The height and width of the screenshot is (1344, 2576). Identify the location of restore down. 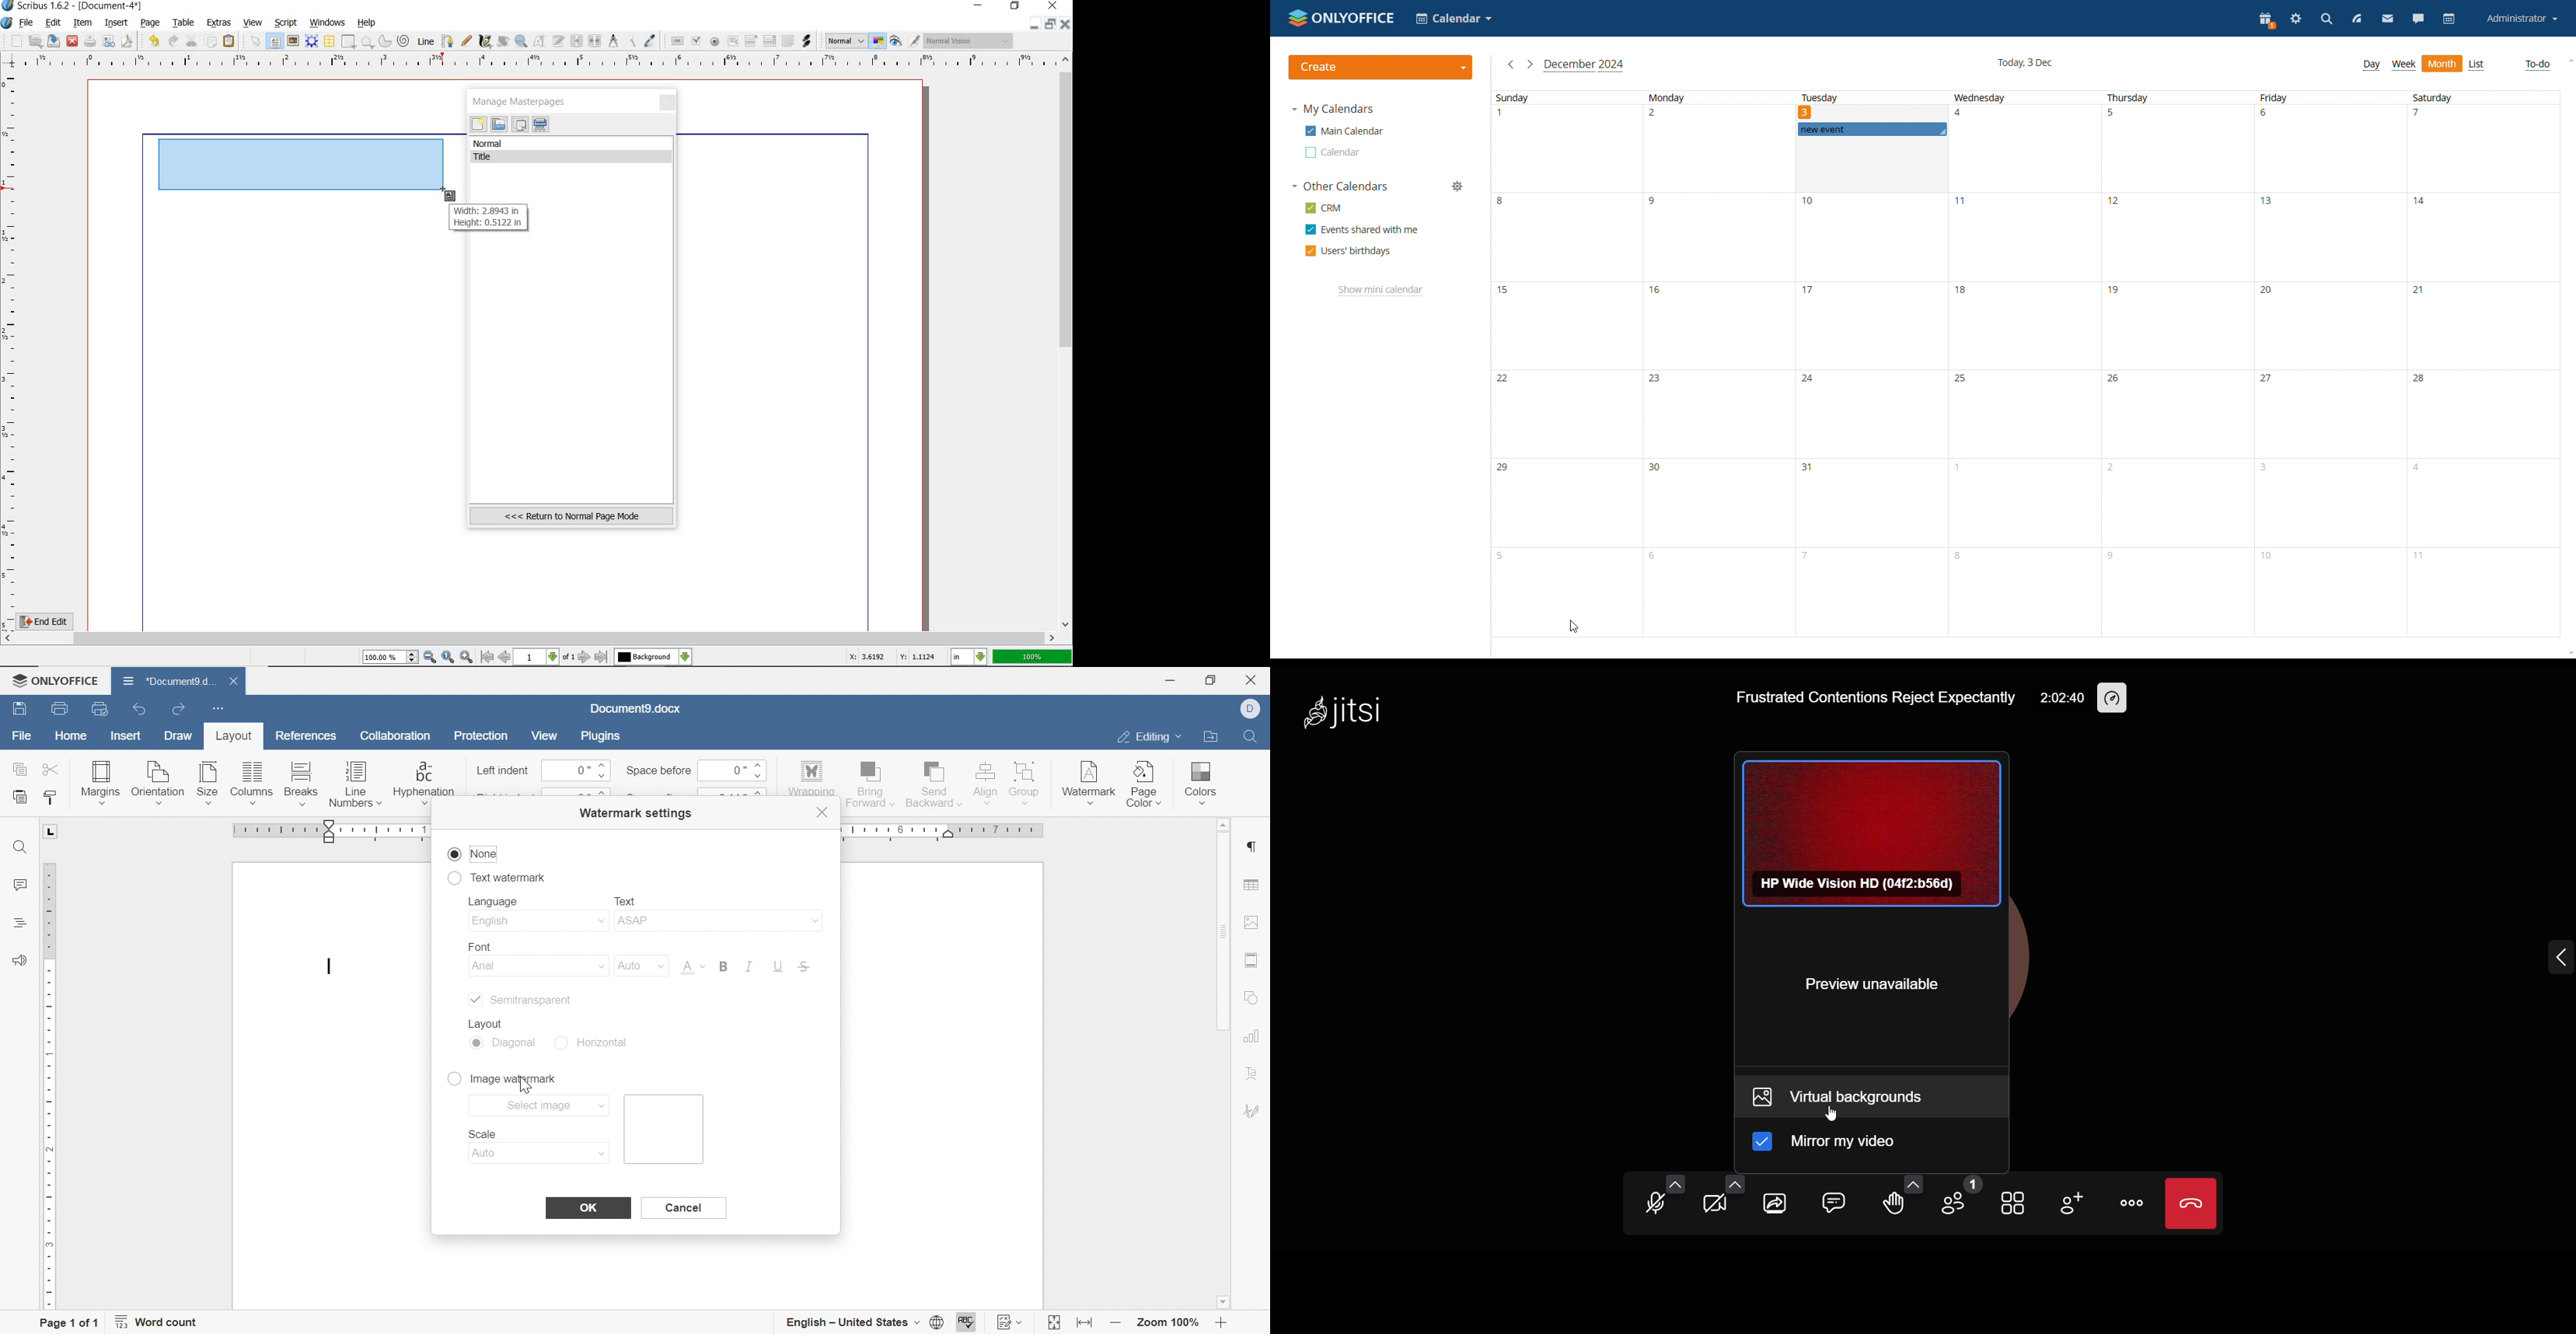
(1215, 680).